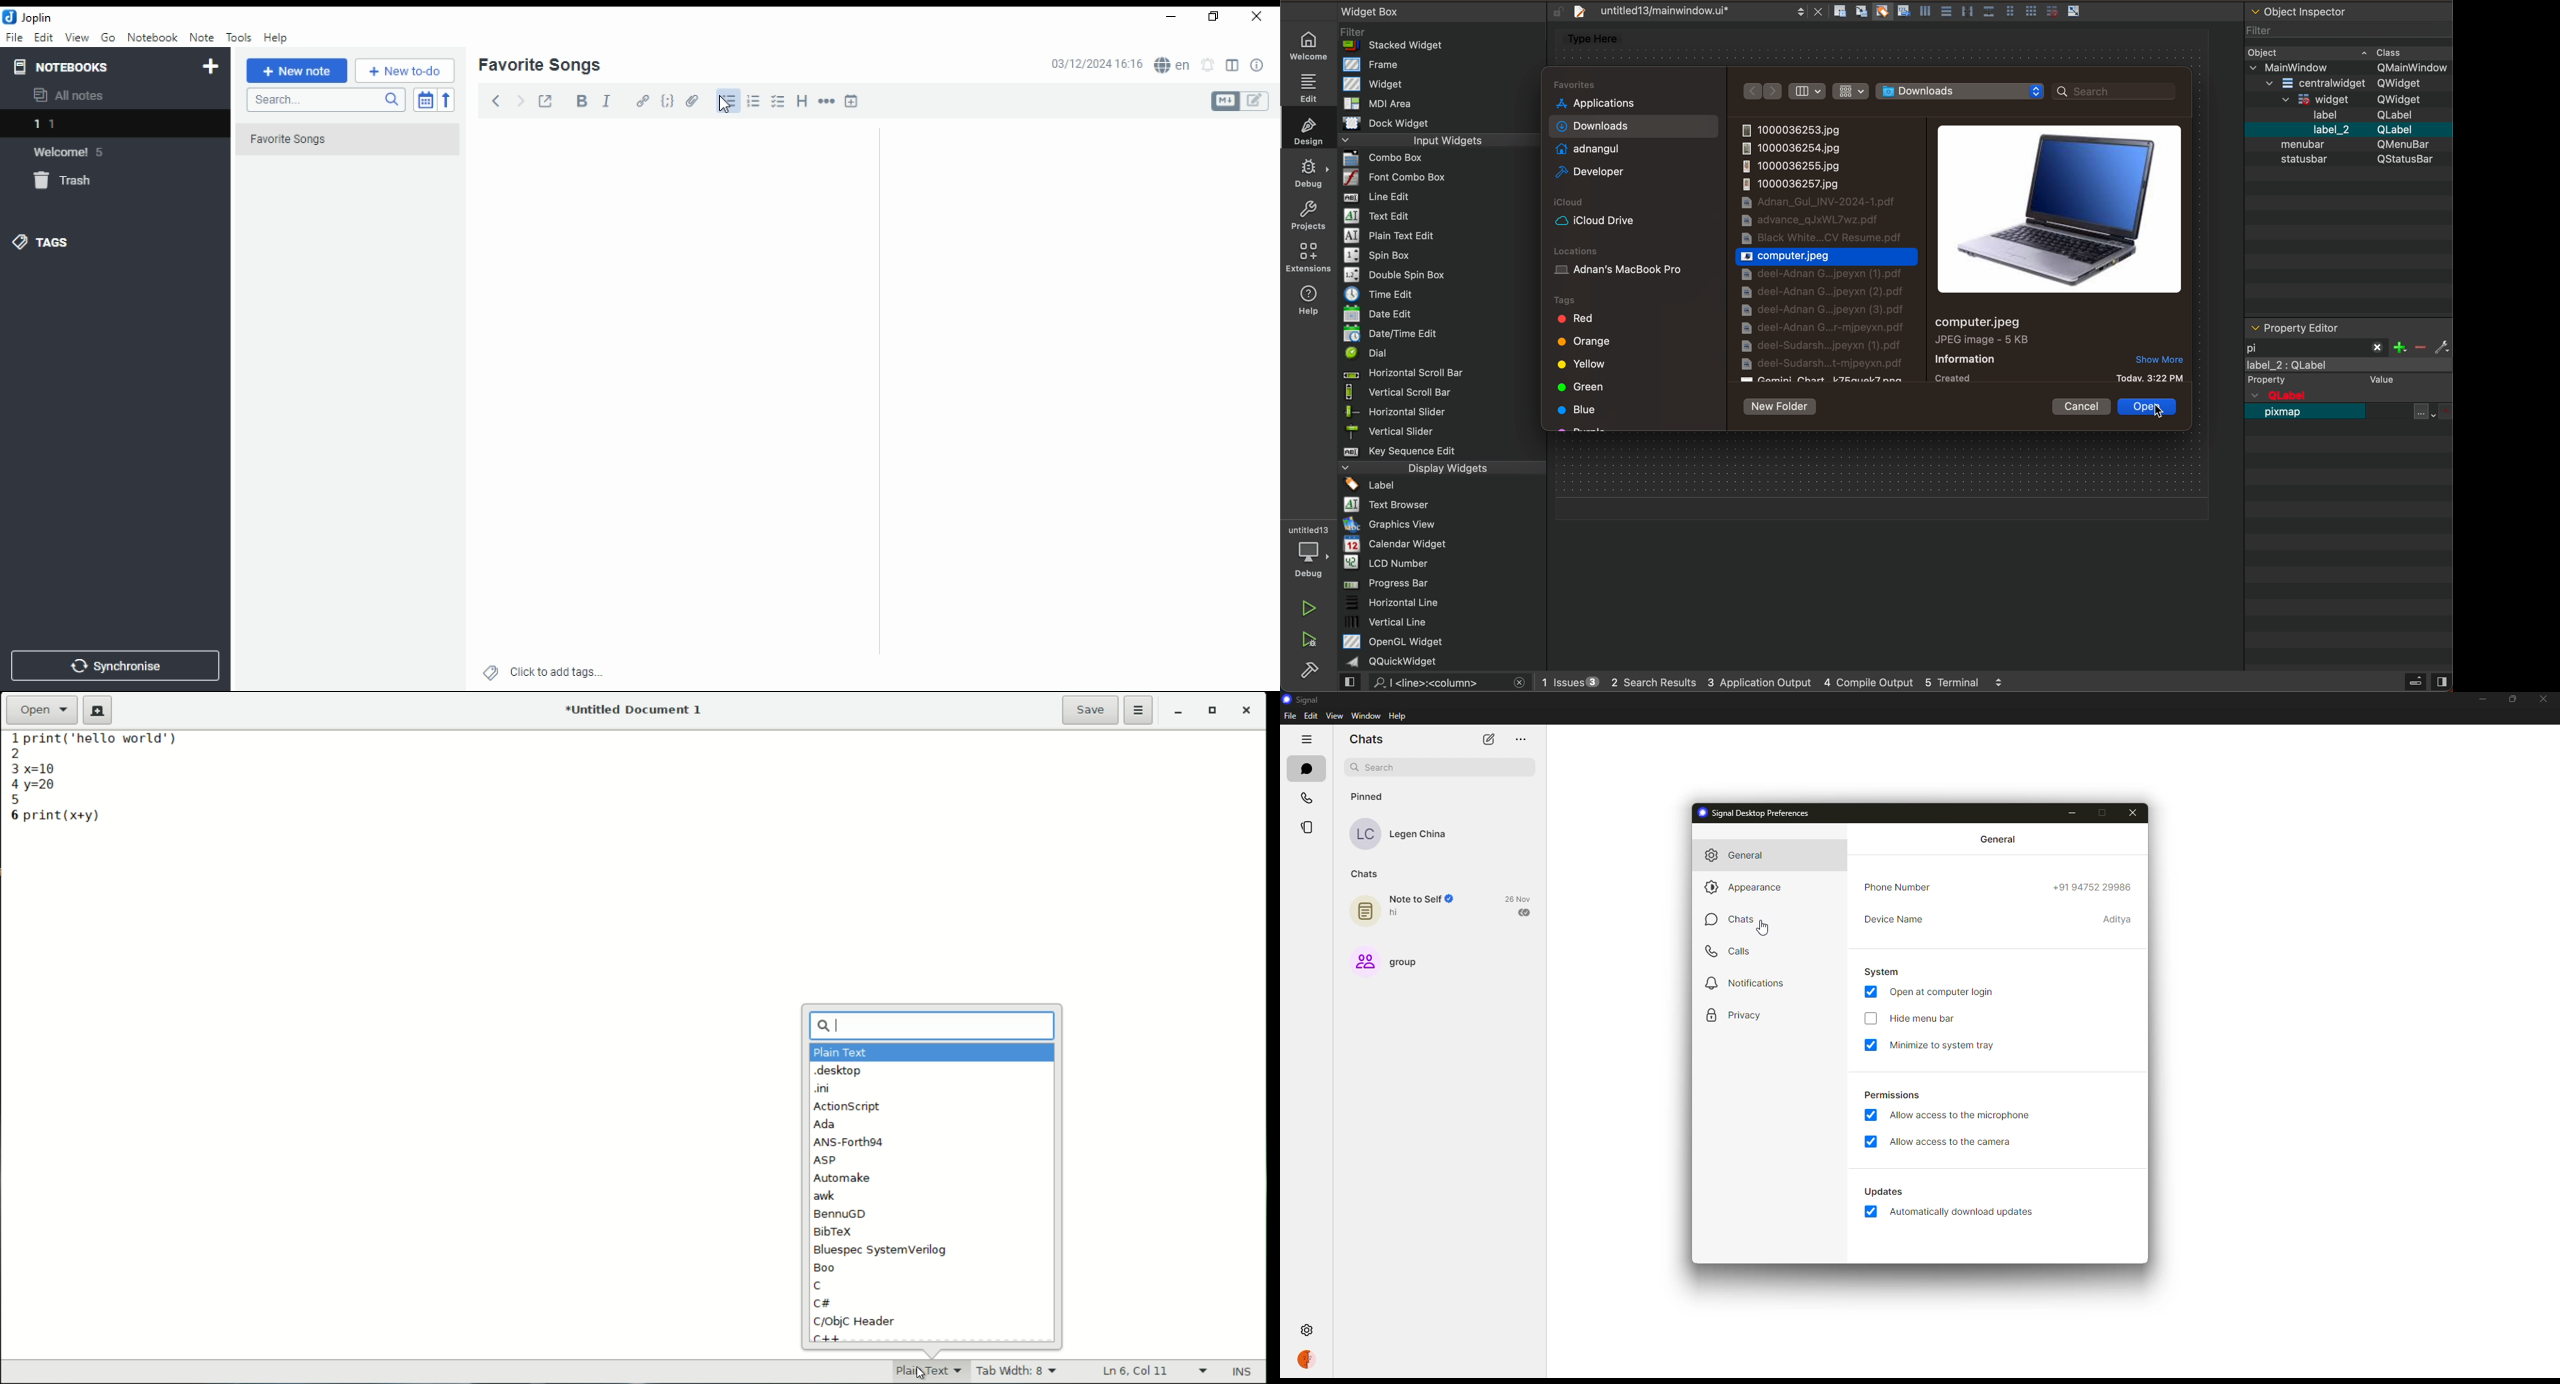 Image resolution: width=2576 pixels, height=1400 pixels. What do you see at coordinates (1307, 128) in the screenshot?
I see `design` at bounding box center [1307, 128].